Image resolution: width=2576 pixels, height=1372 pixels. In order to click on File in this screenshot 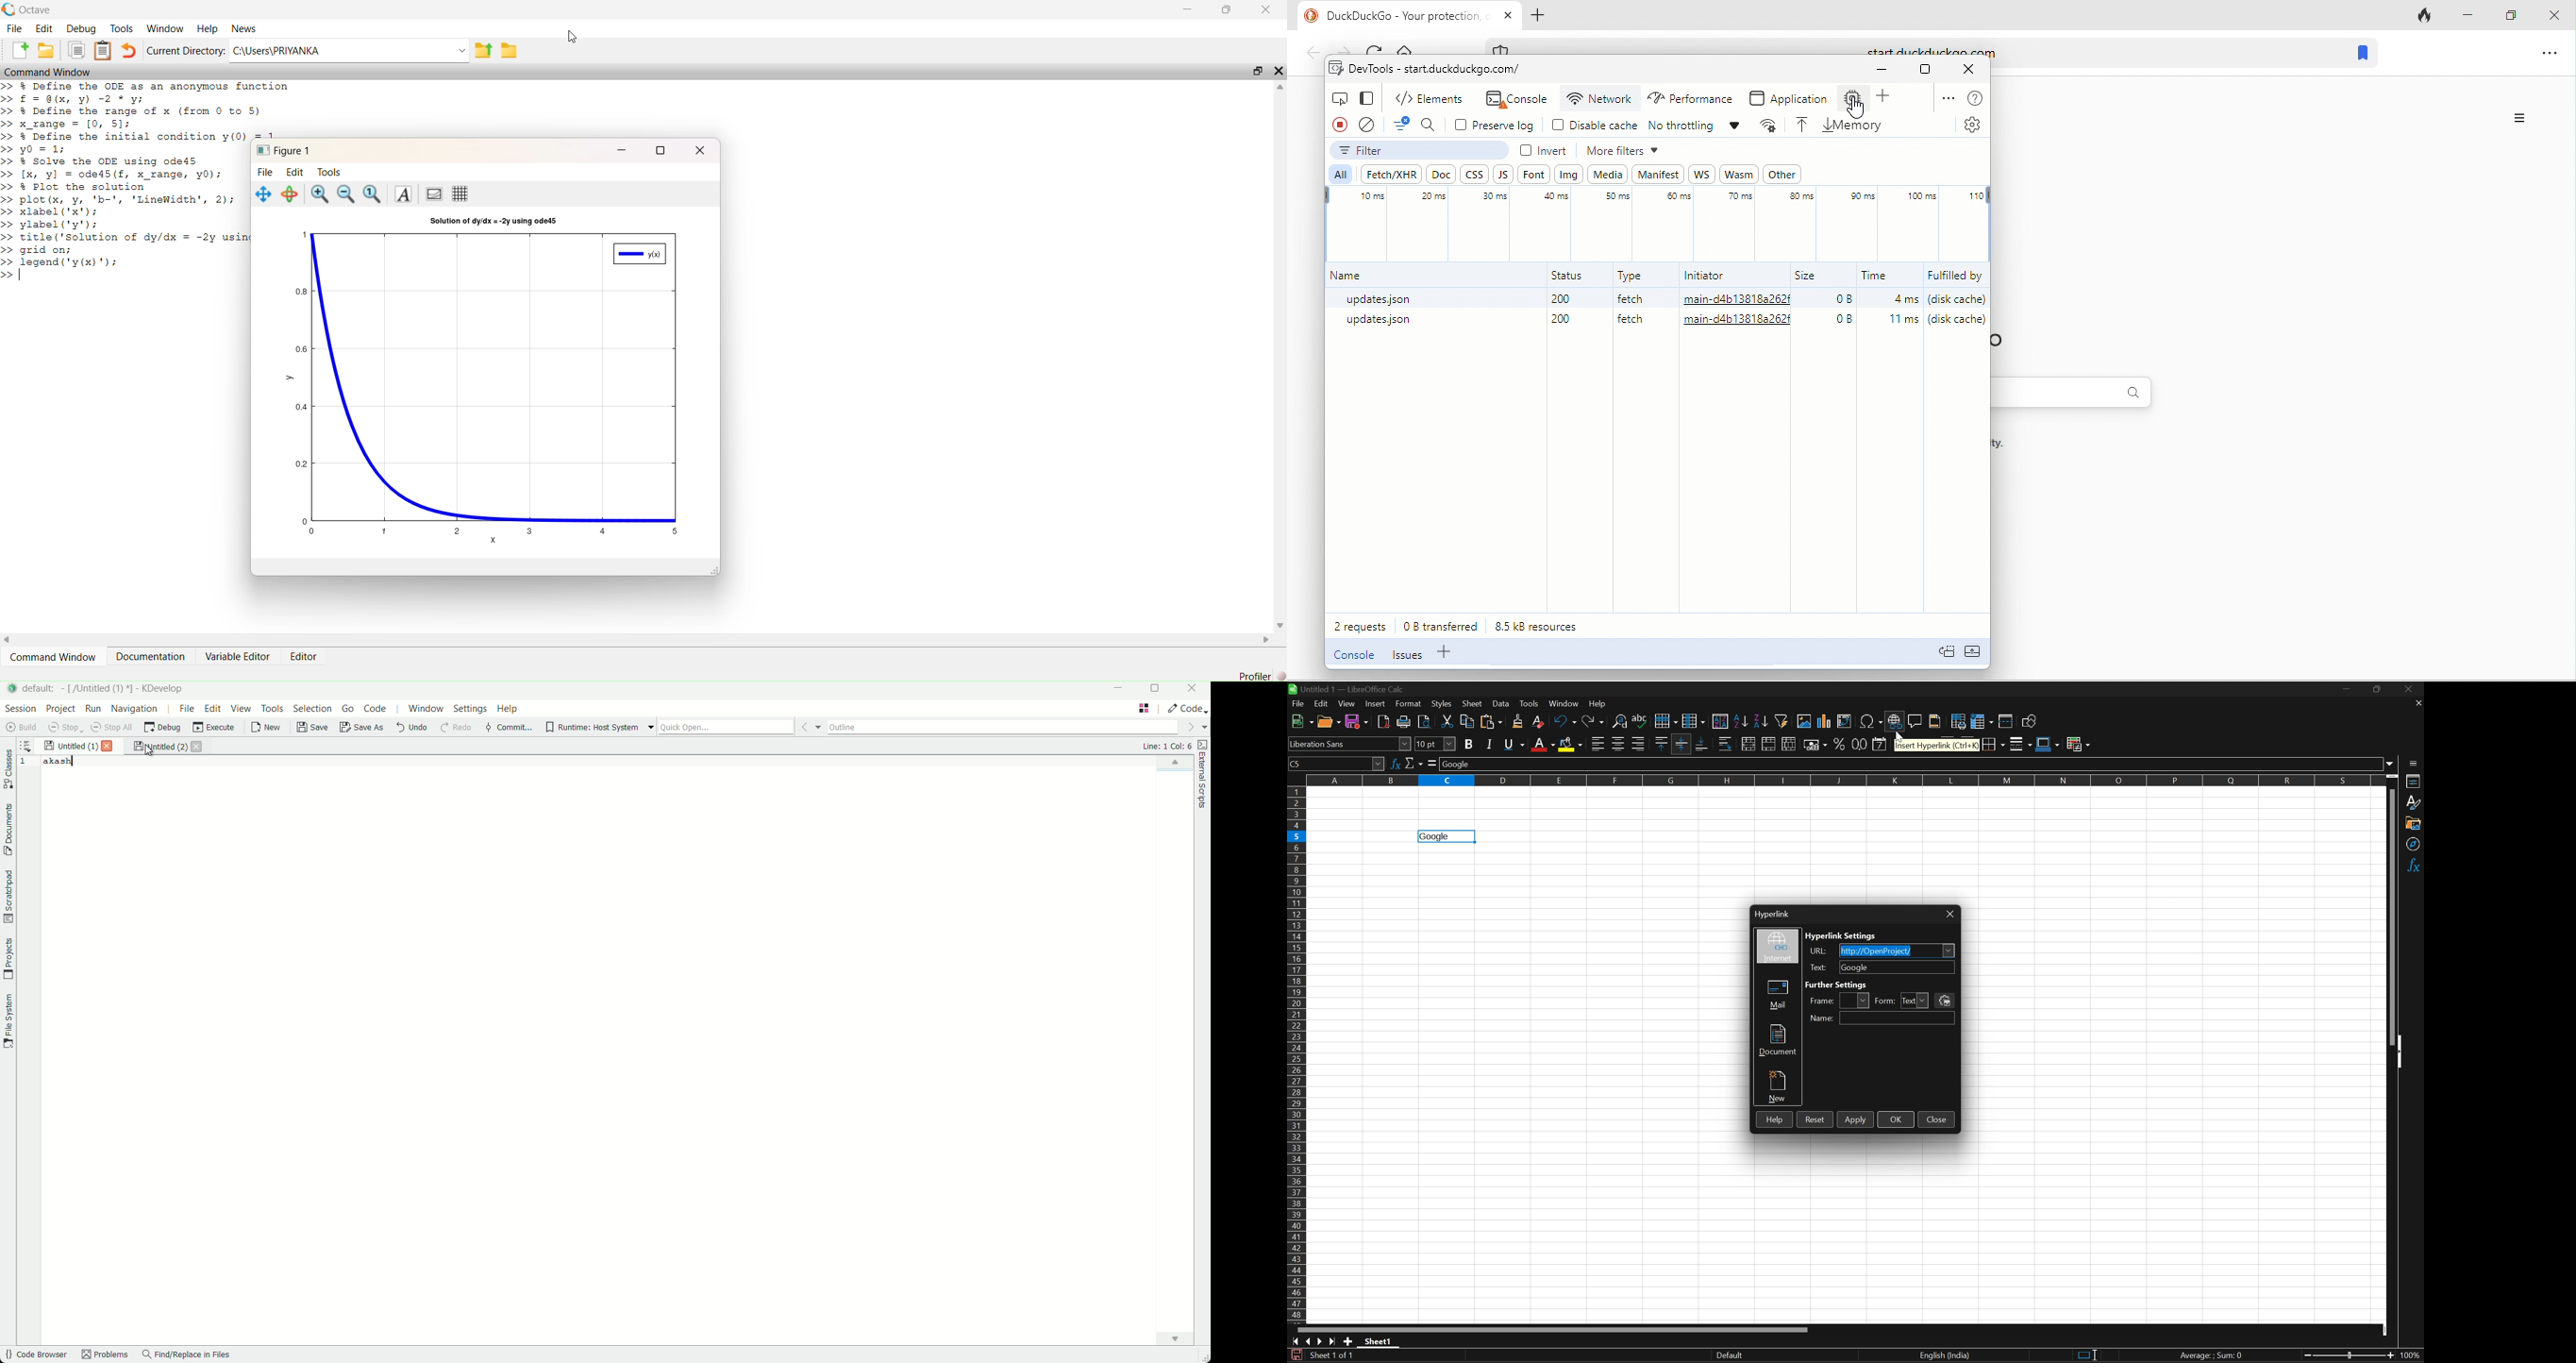, I will do `click(1299, 704)`.